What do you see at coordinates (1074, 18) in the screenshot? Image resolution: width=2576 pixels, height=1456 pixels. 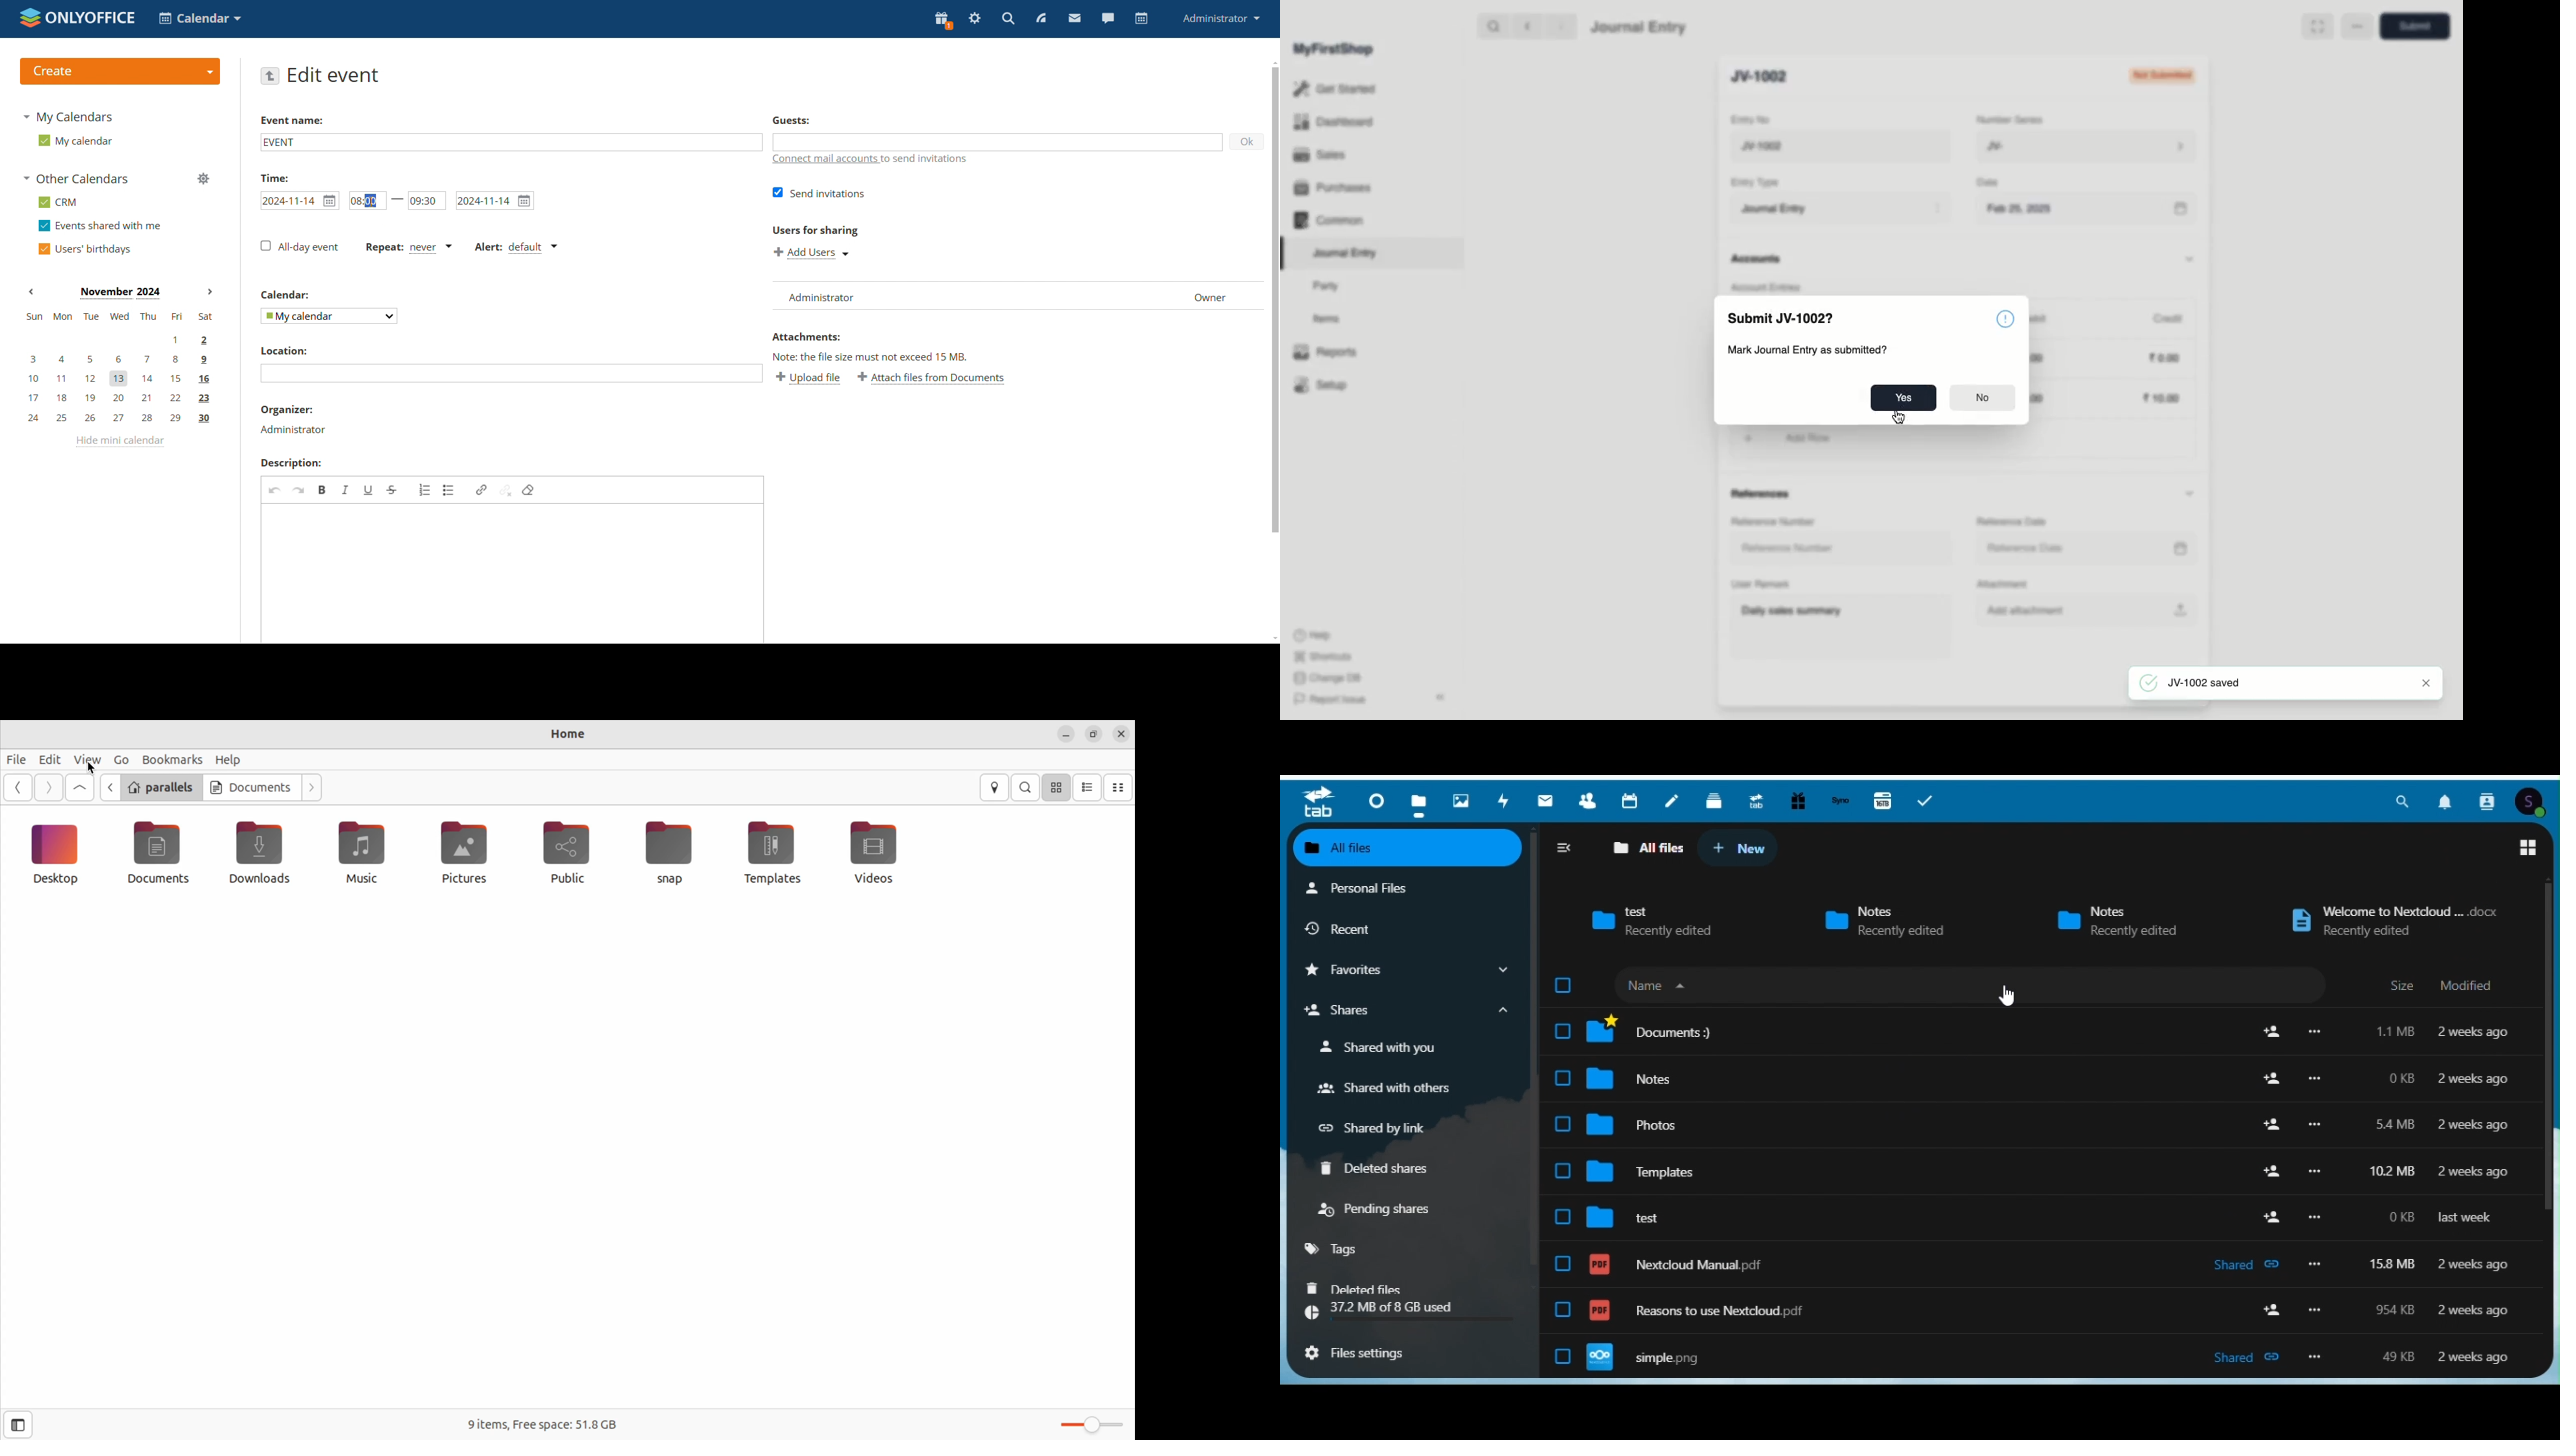 I see `mail` at bounding box center [1074, 18].